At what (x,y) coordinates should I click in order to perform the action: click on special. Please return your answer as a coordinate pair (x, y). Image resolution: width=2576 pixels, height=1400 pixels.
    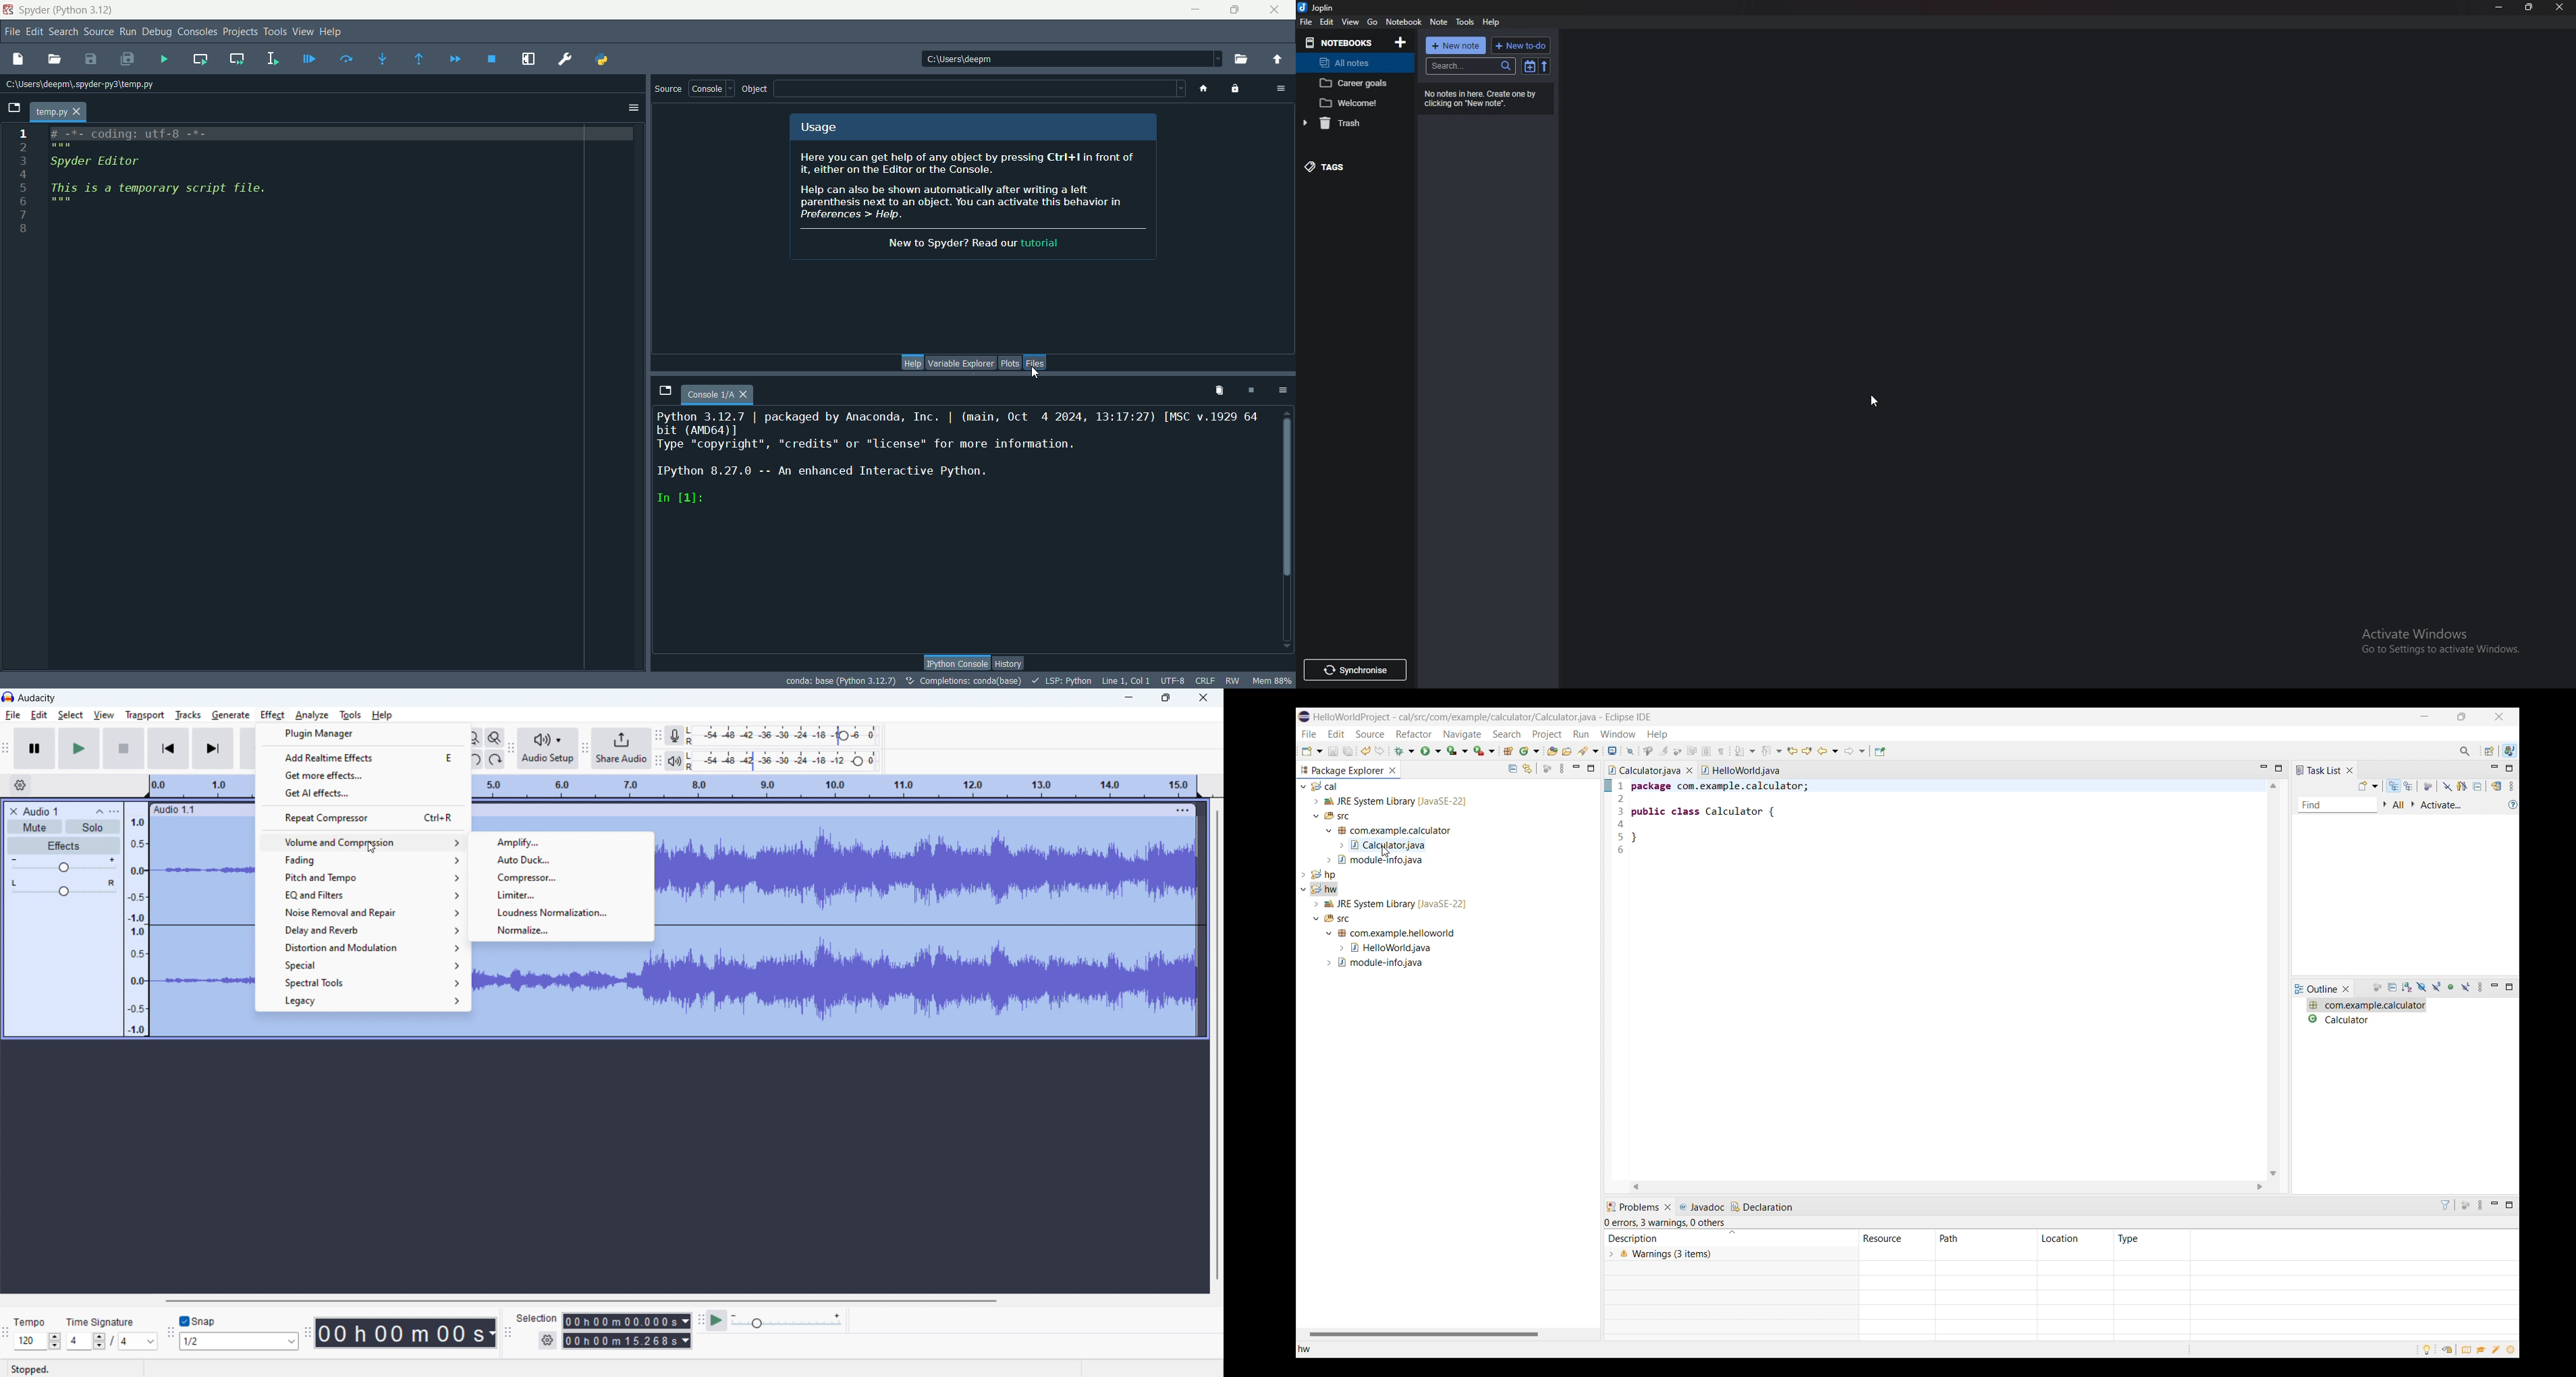
    Looking at the image, I should click on (361, 965).